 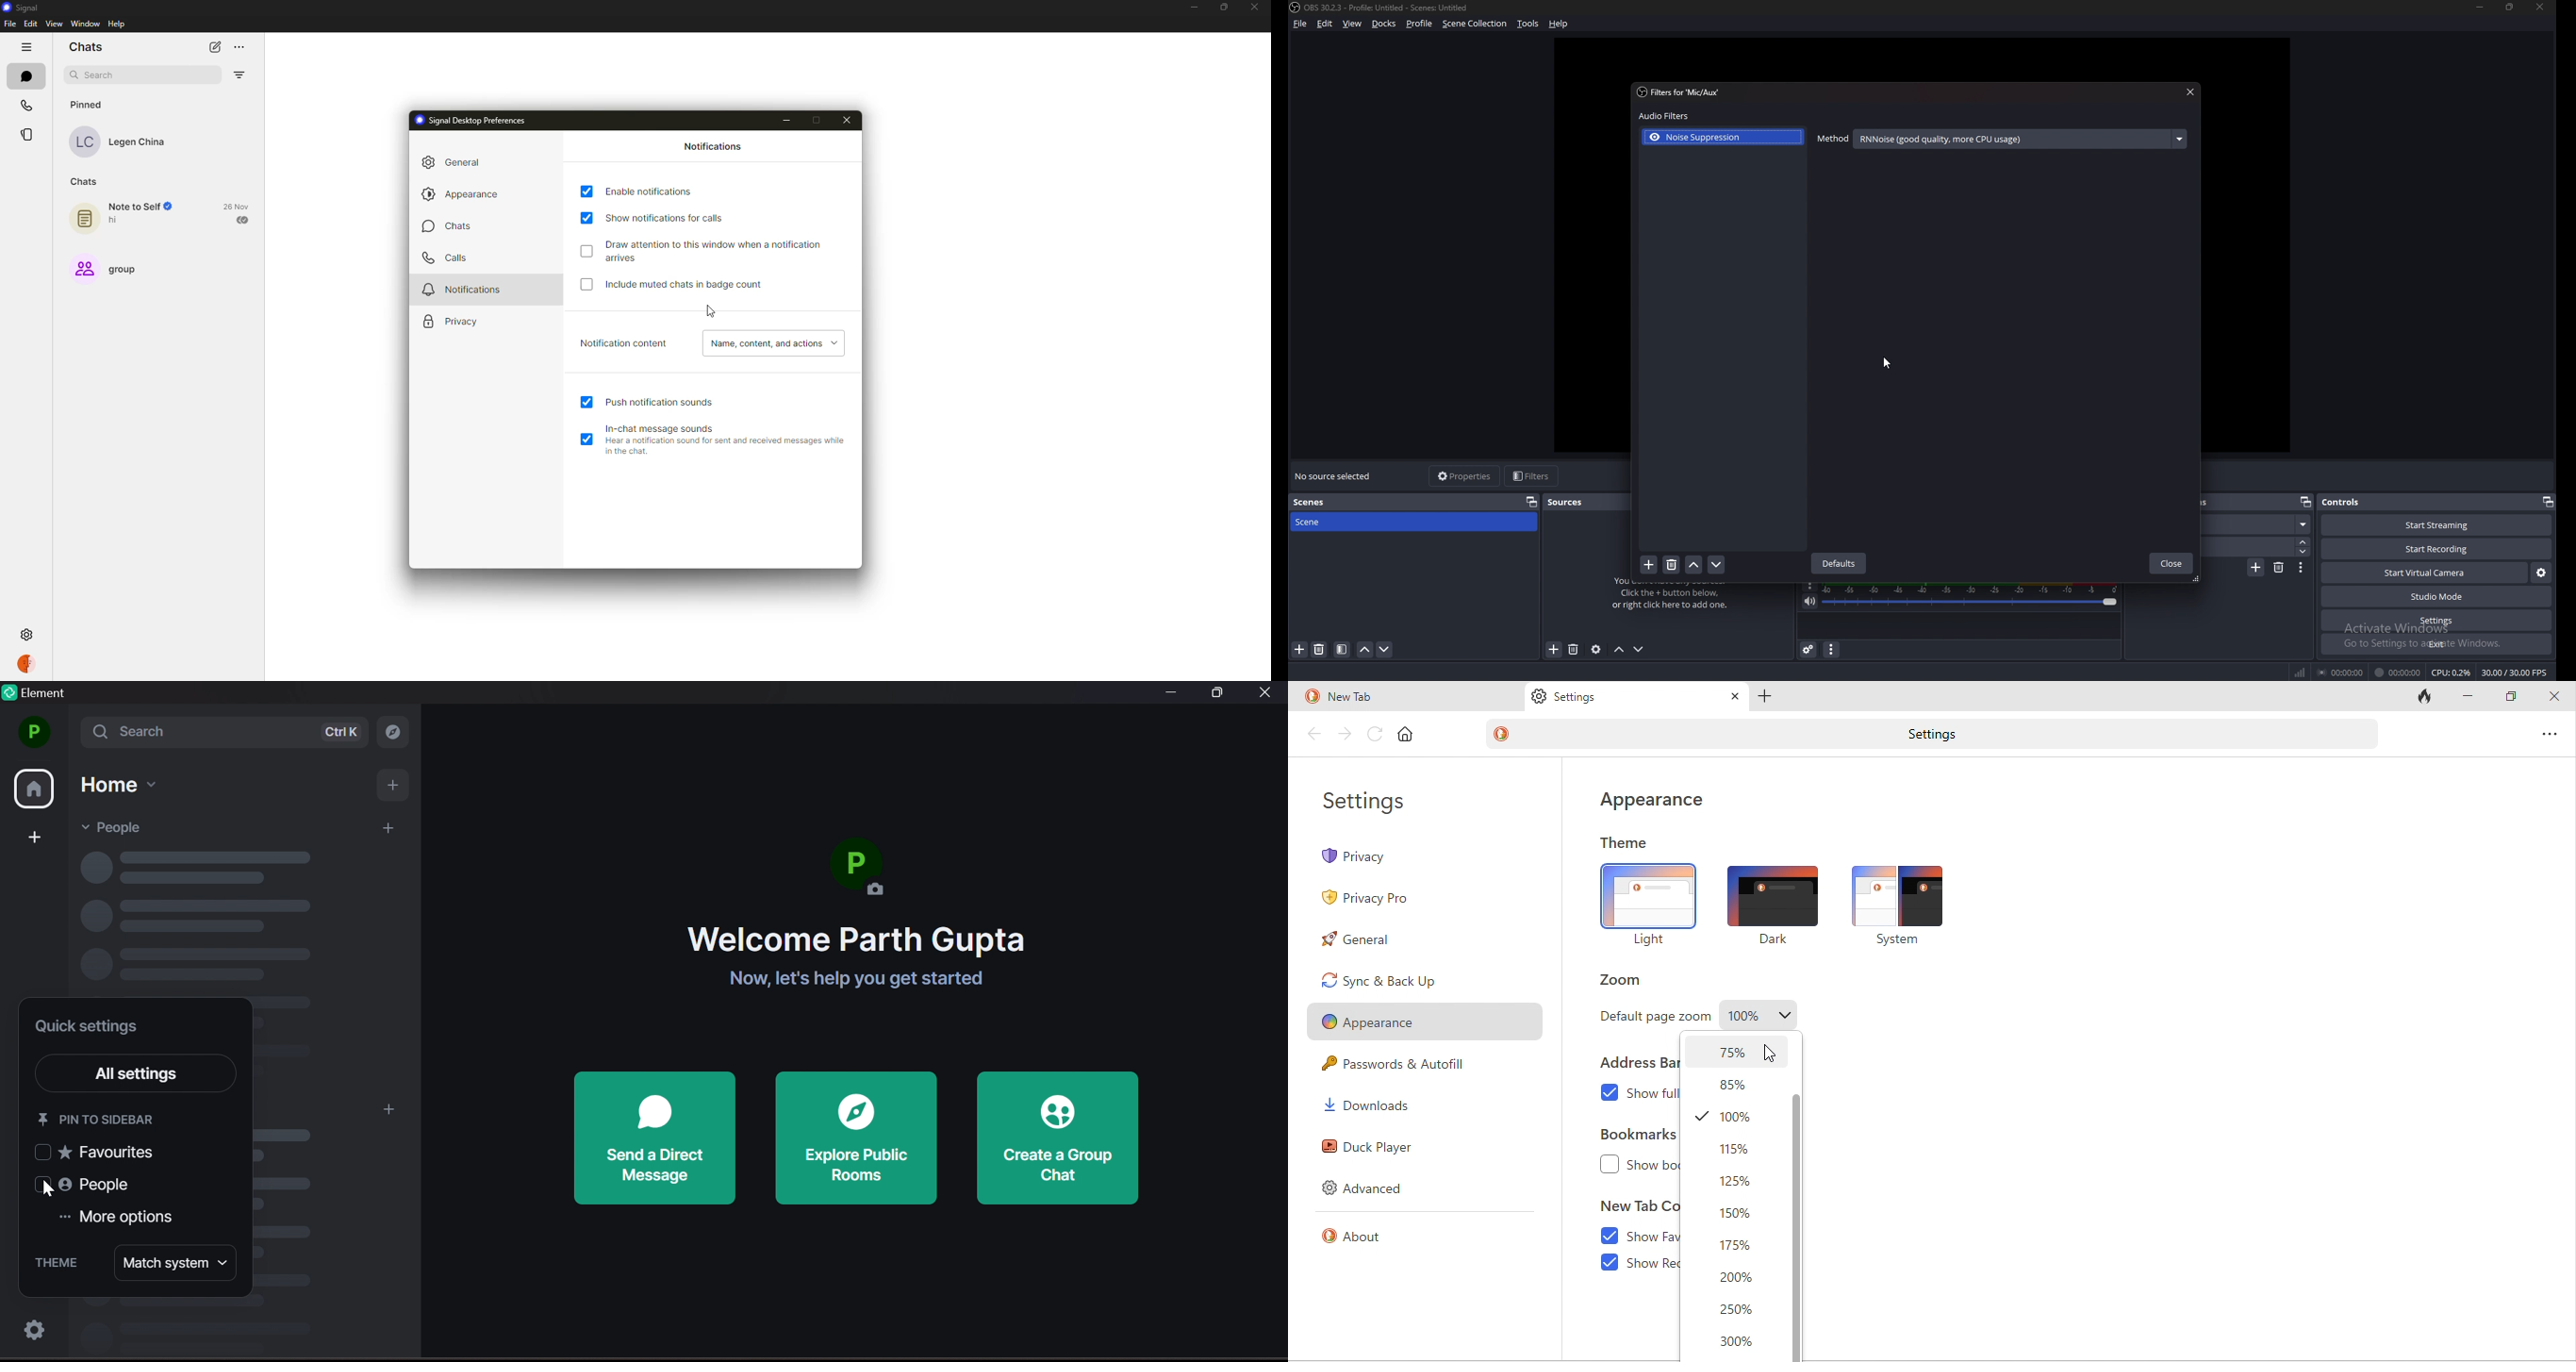 What do you see at coordinates (175, 1265) in the screenshot?
I see `Match system` at bounding box center [175, 1265].